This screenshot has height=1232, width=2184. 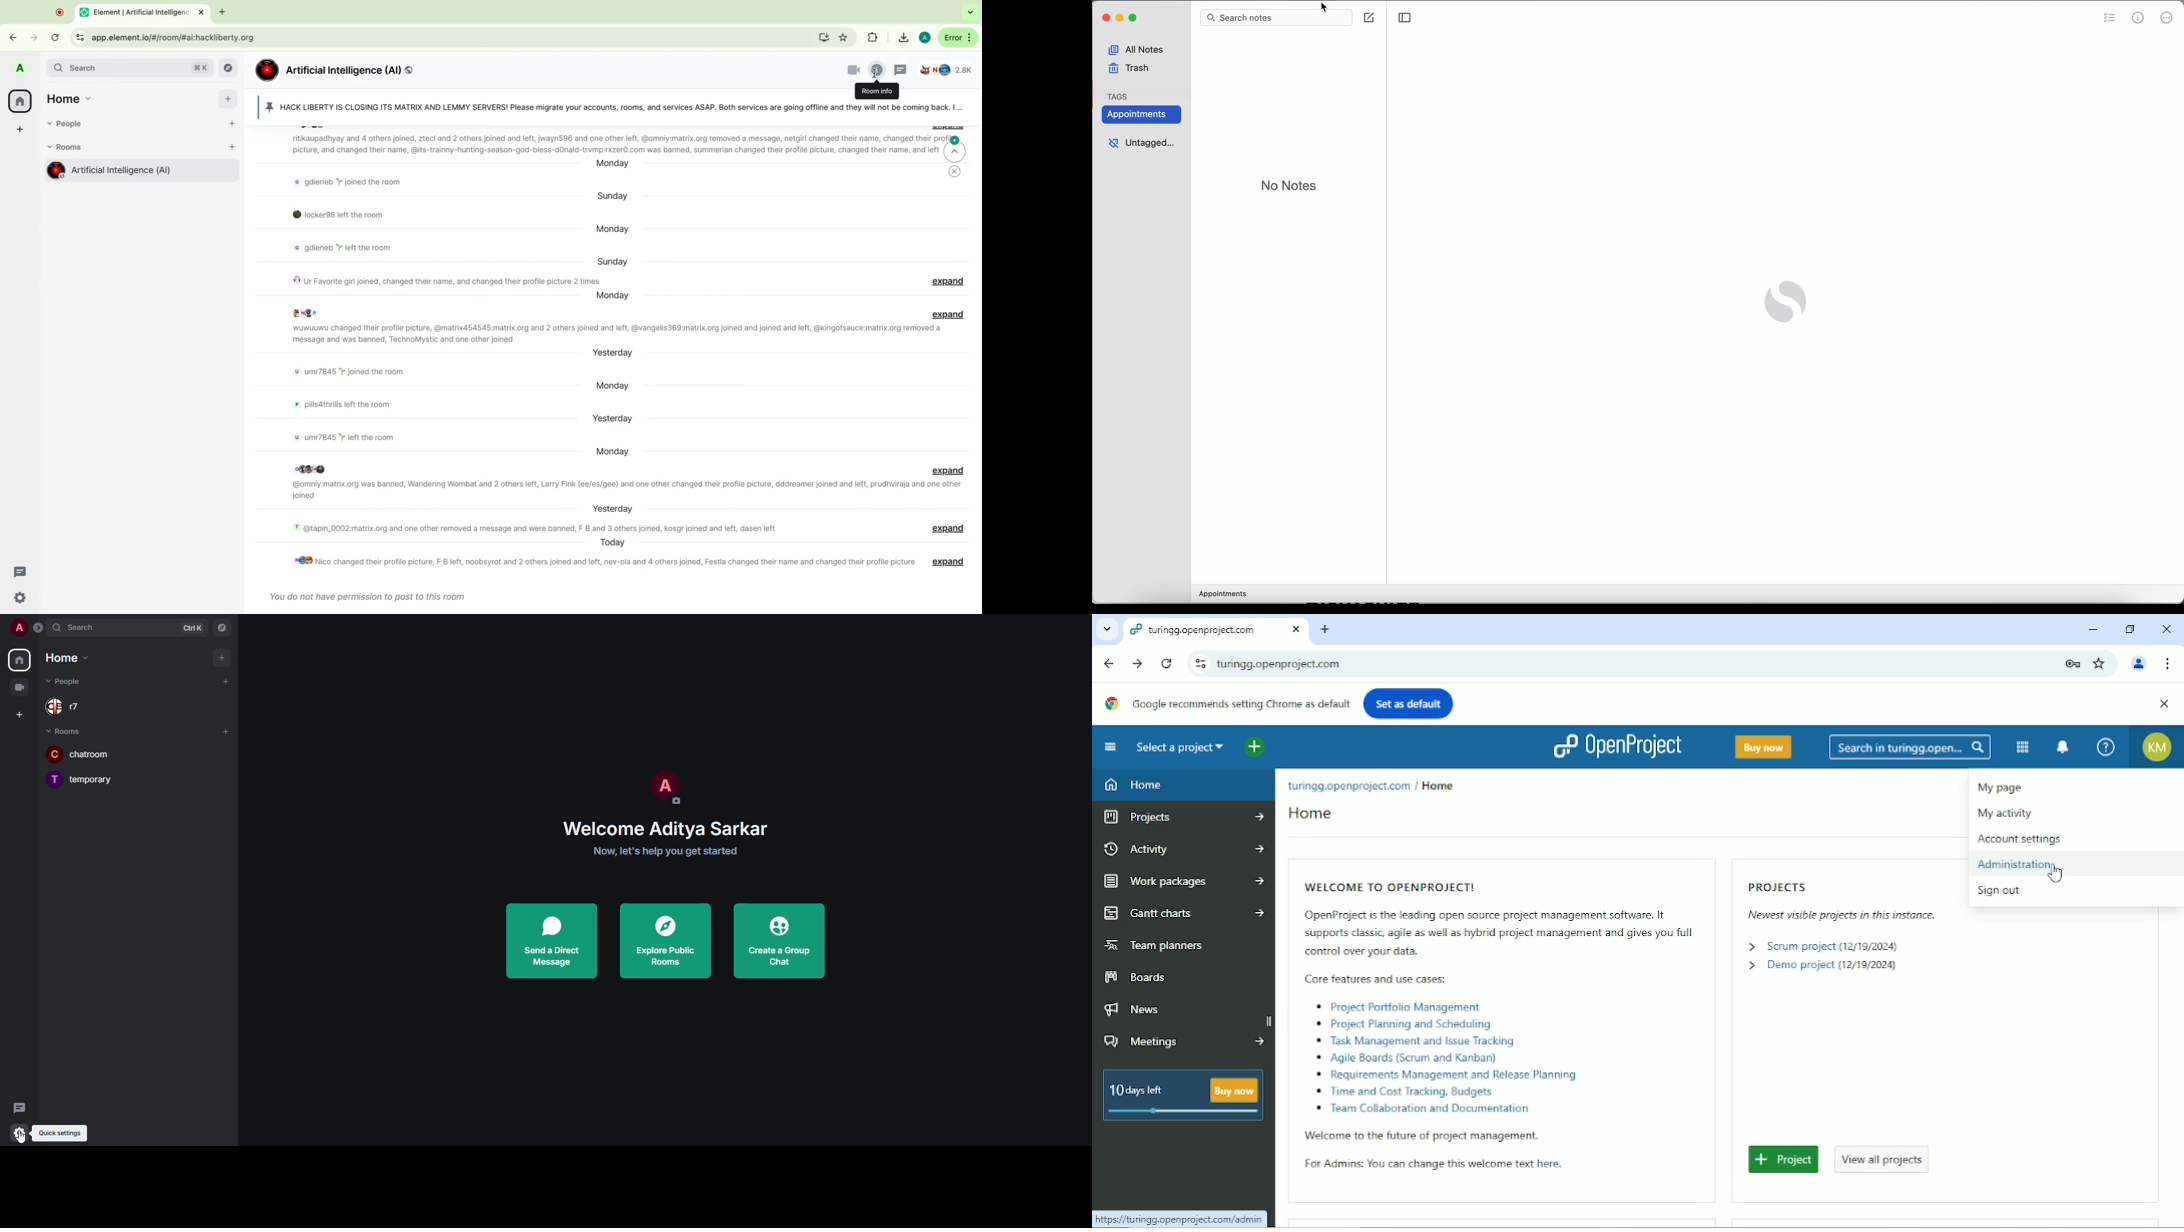 What do you see at coordinates (1185, 880) in the screenshot?
I see `Work packages` at bounding box center [1185, 880].